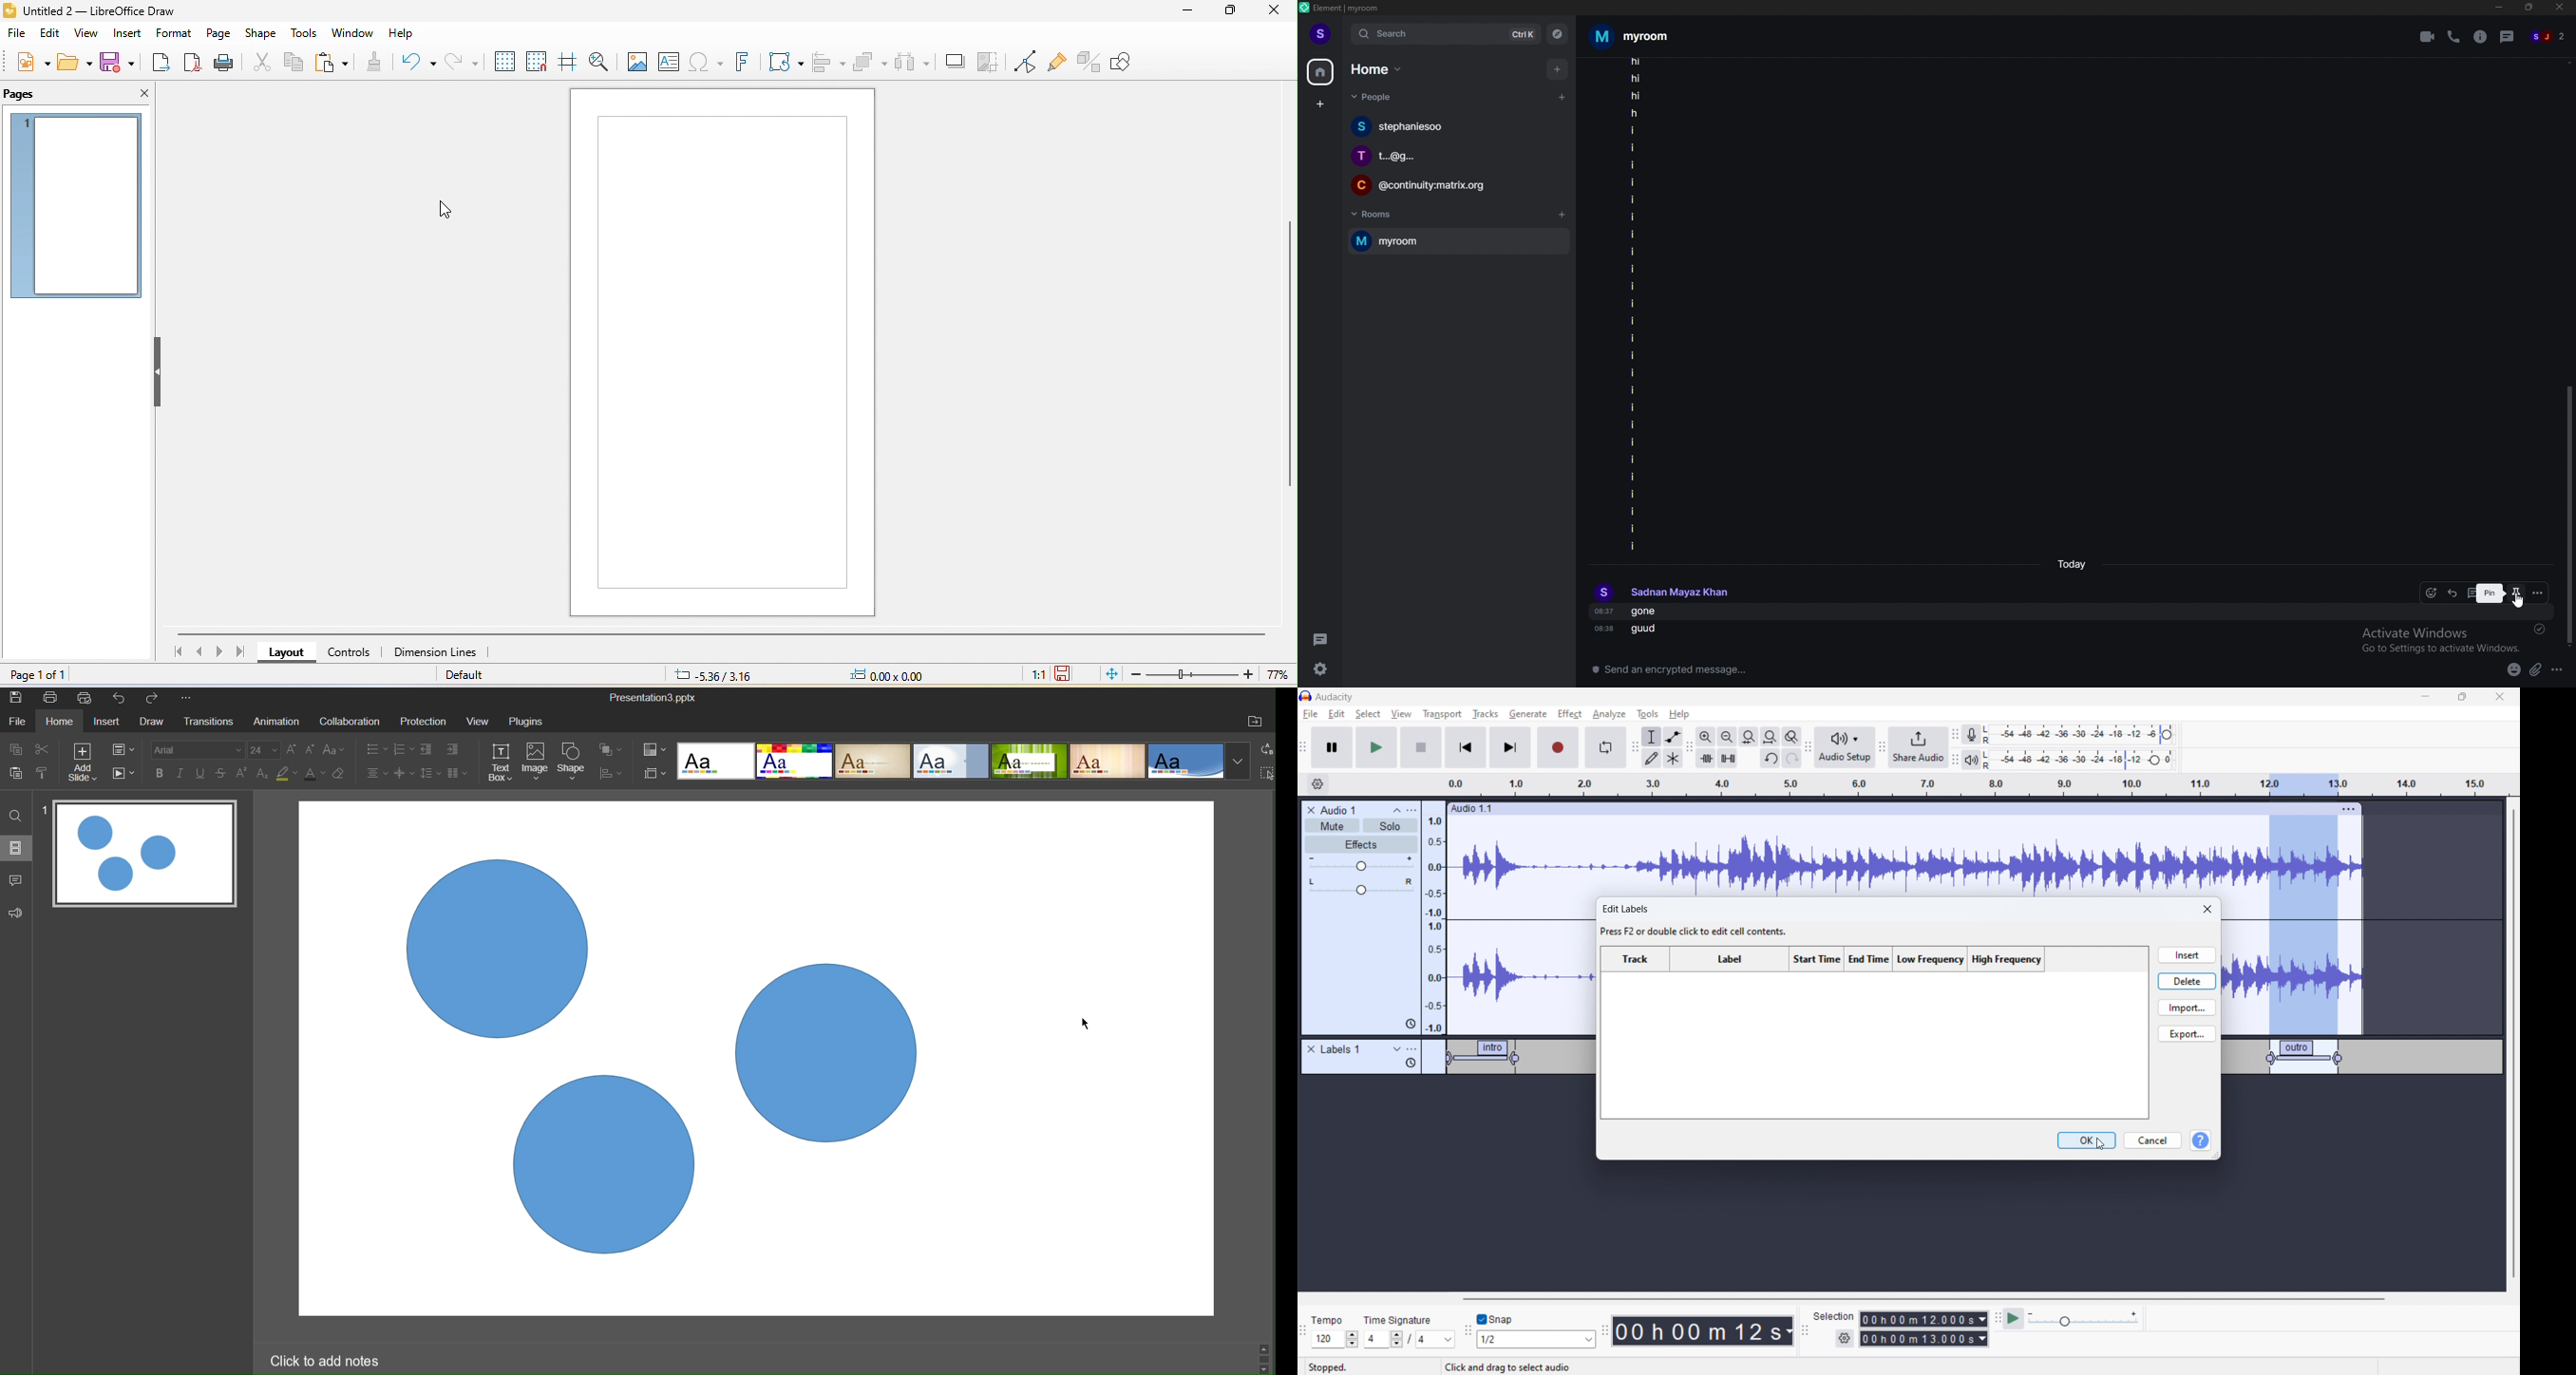 This screenshot has width=2576, height=1400. I want to click on horizontal scrollbar, so click(1925, 1299).